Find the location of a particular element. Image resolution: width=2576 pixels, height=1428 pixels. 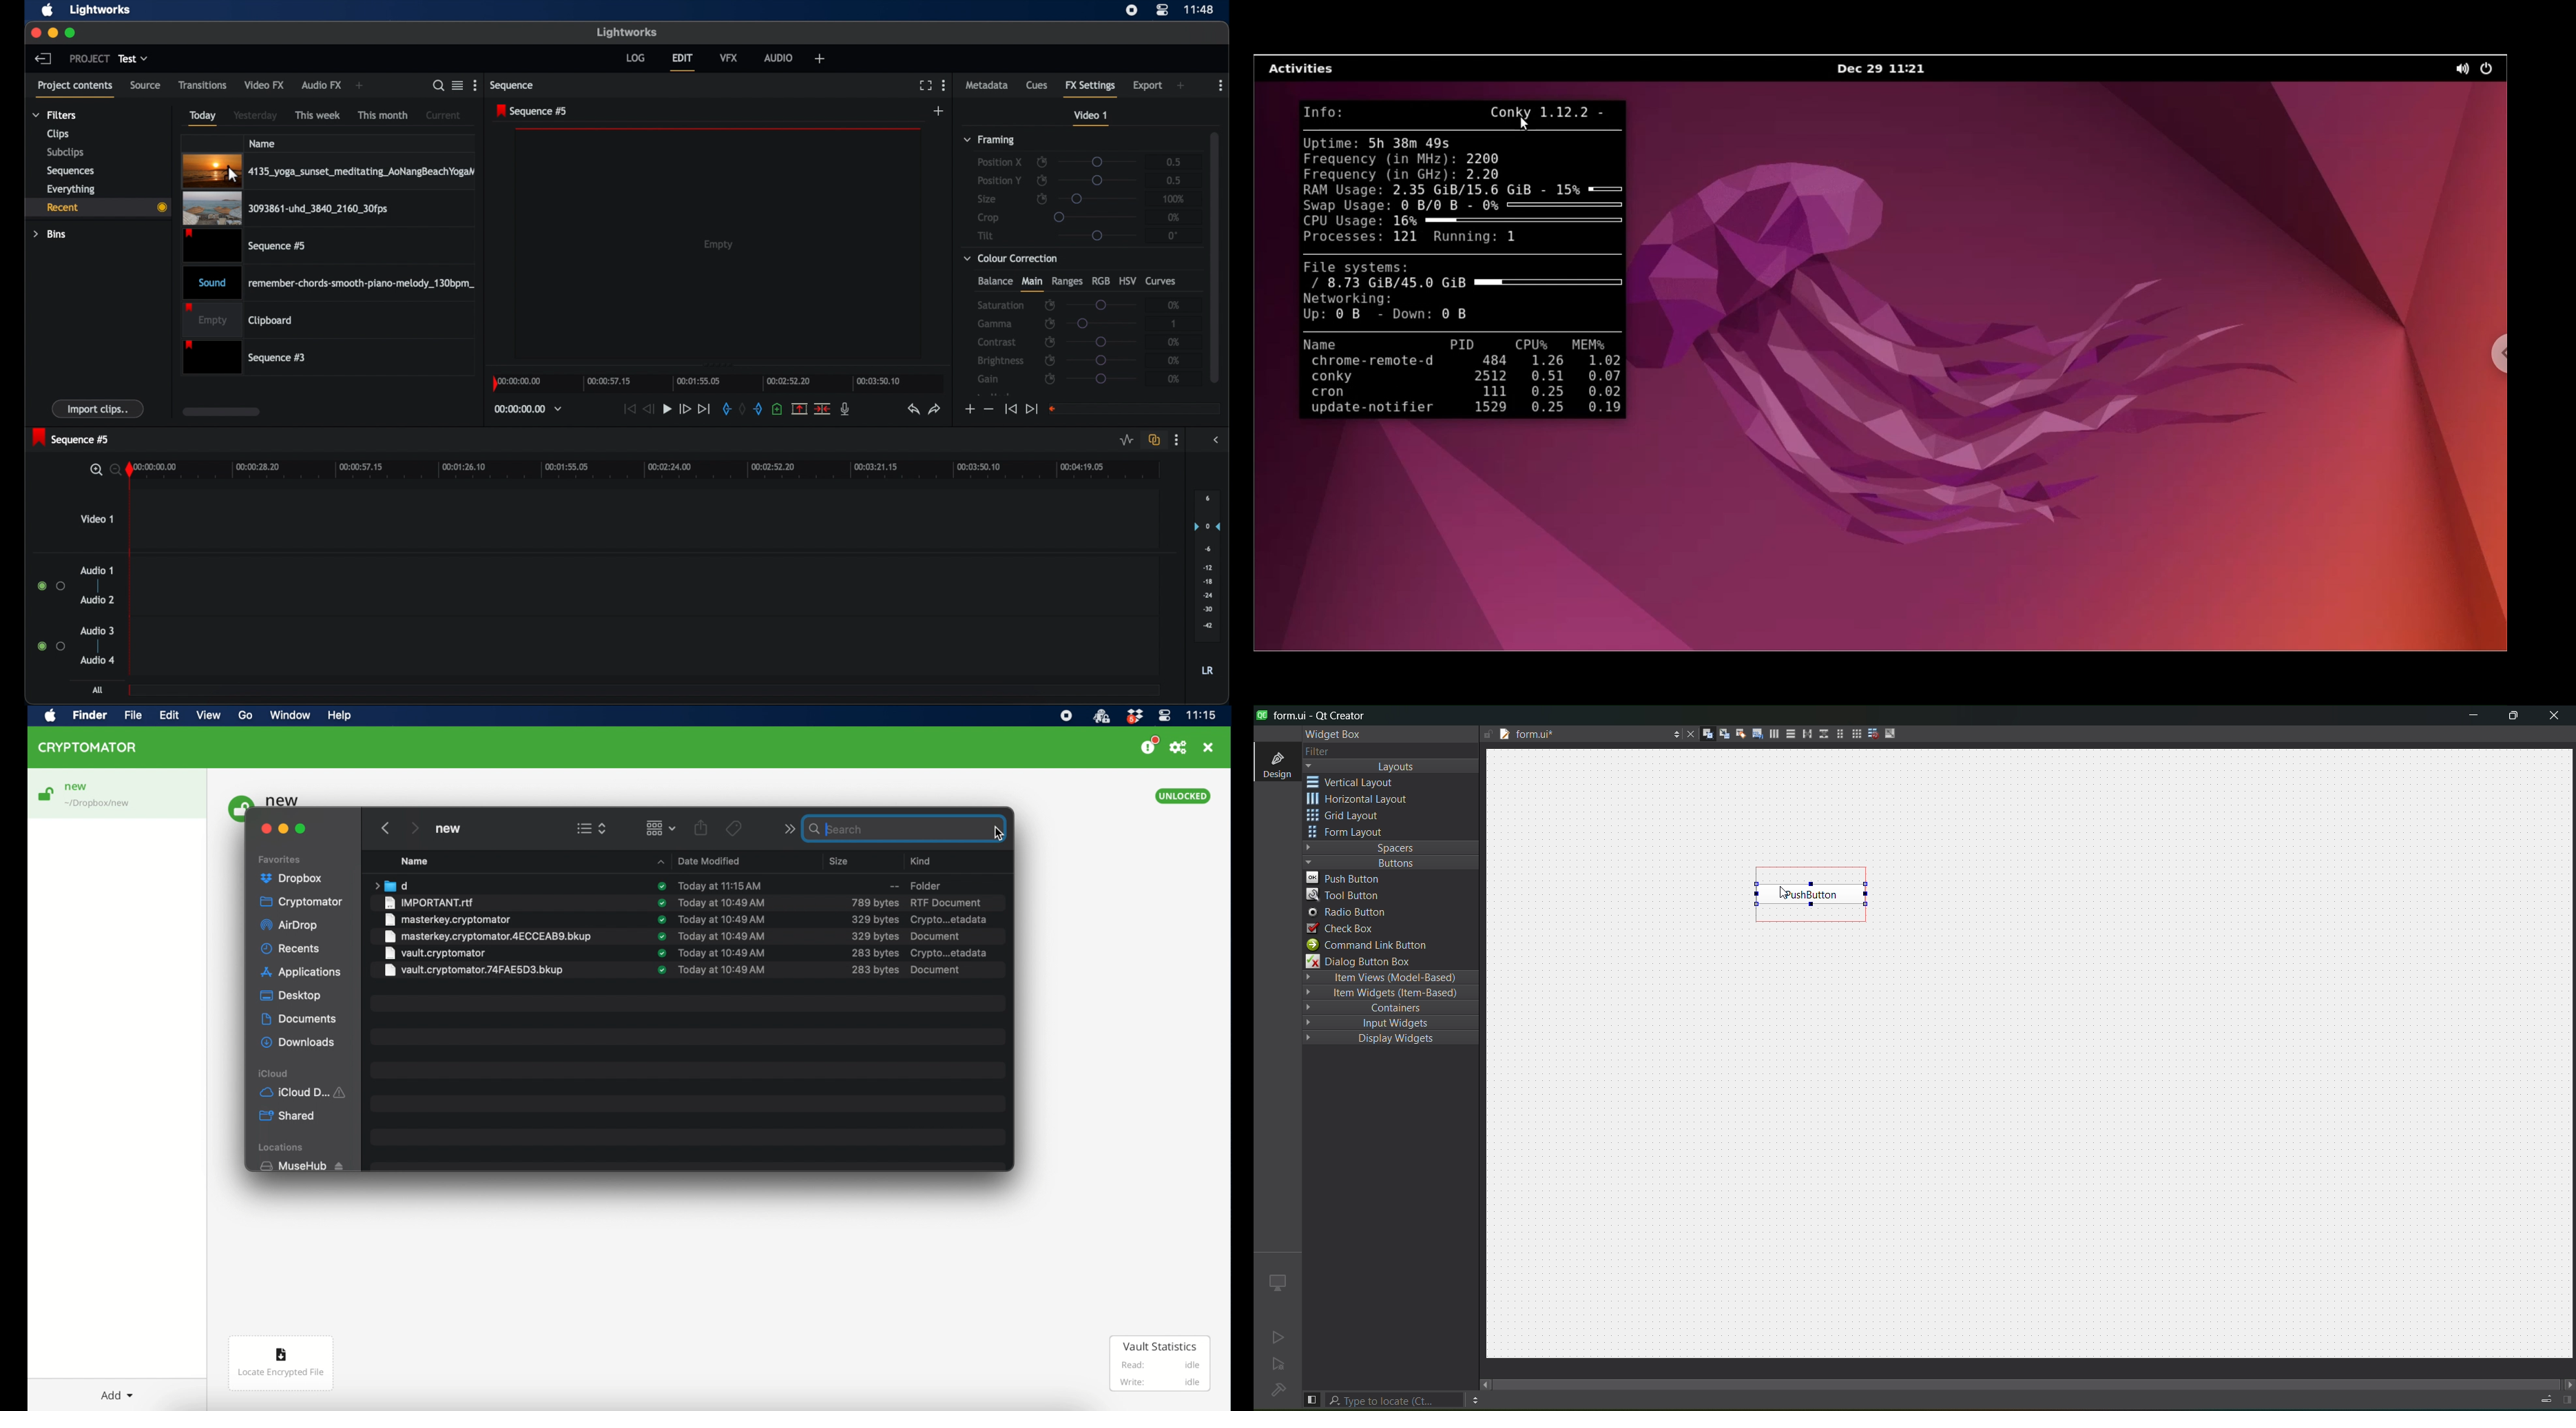

 is located at coordinates (437, 952).